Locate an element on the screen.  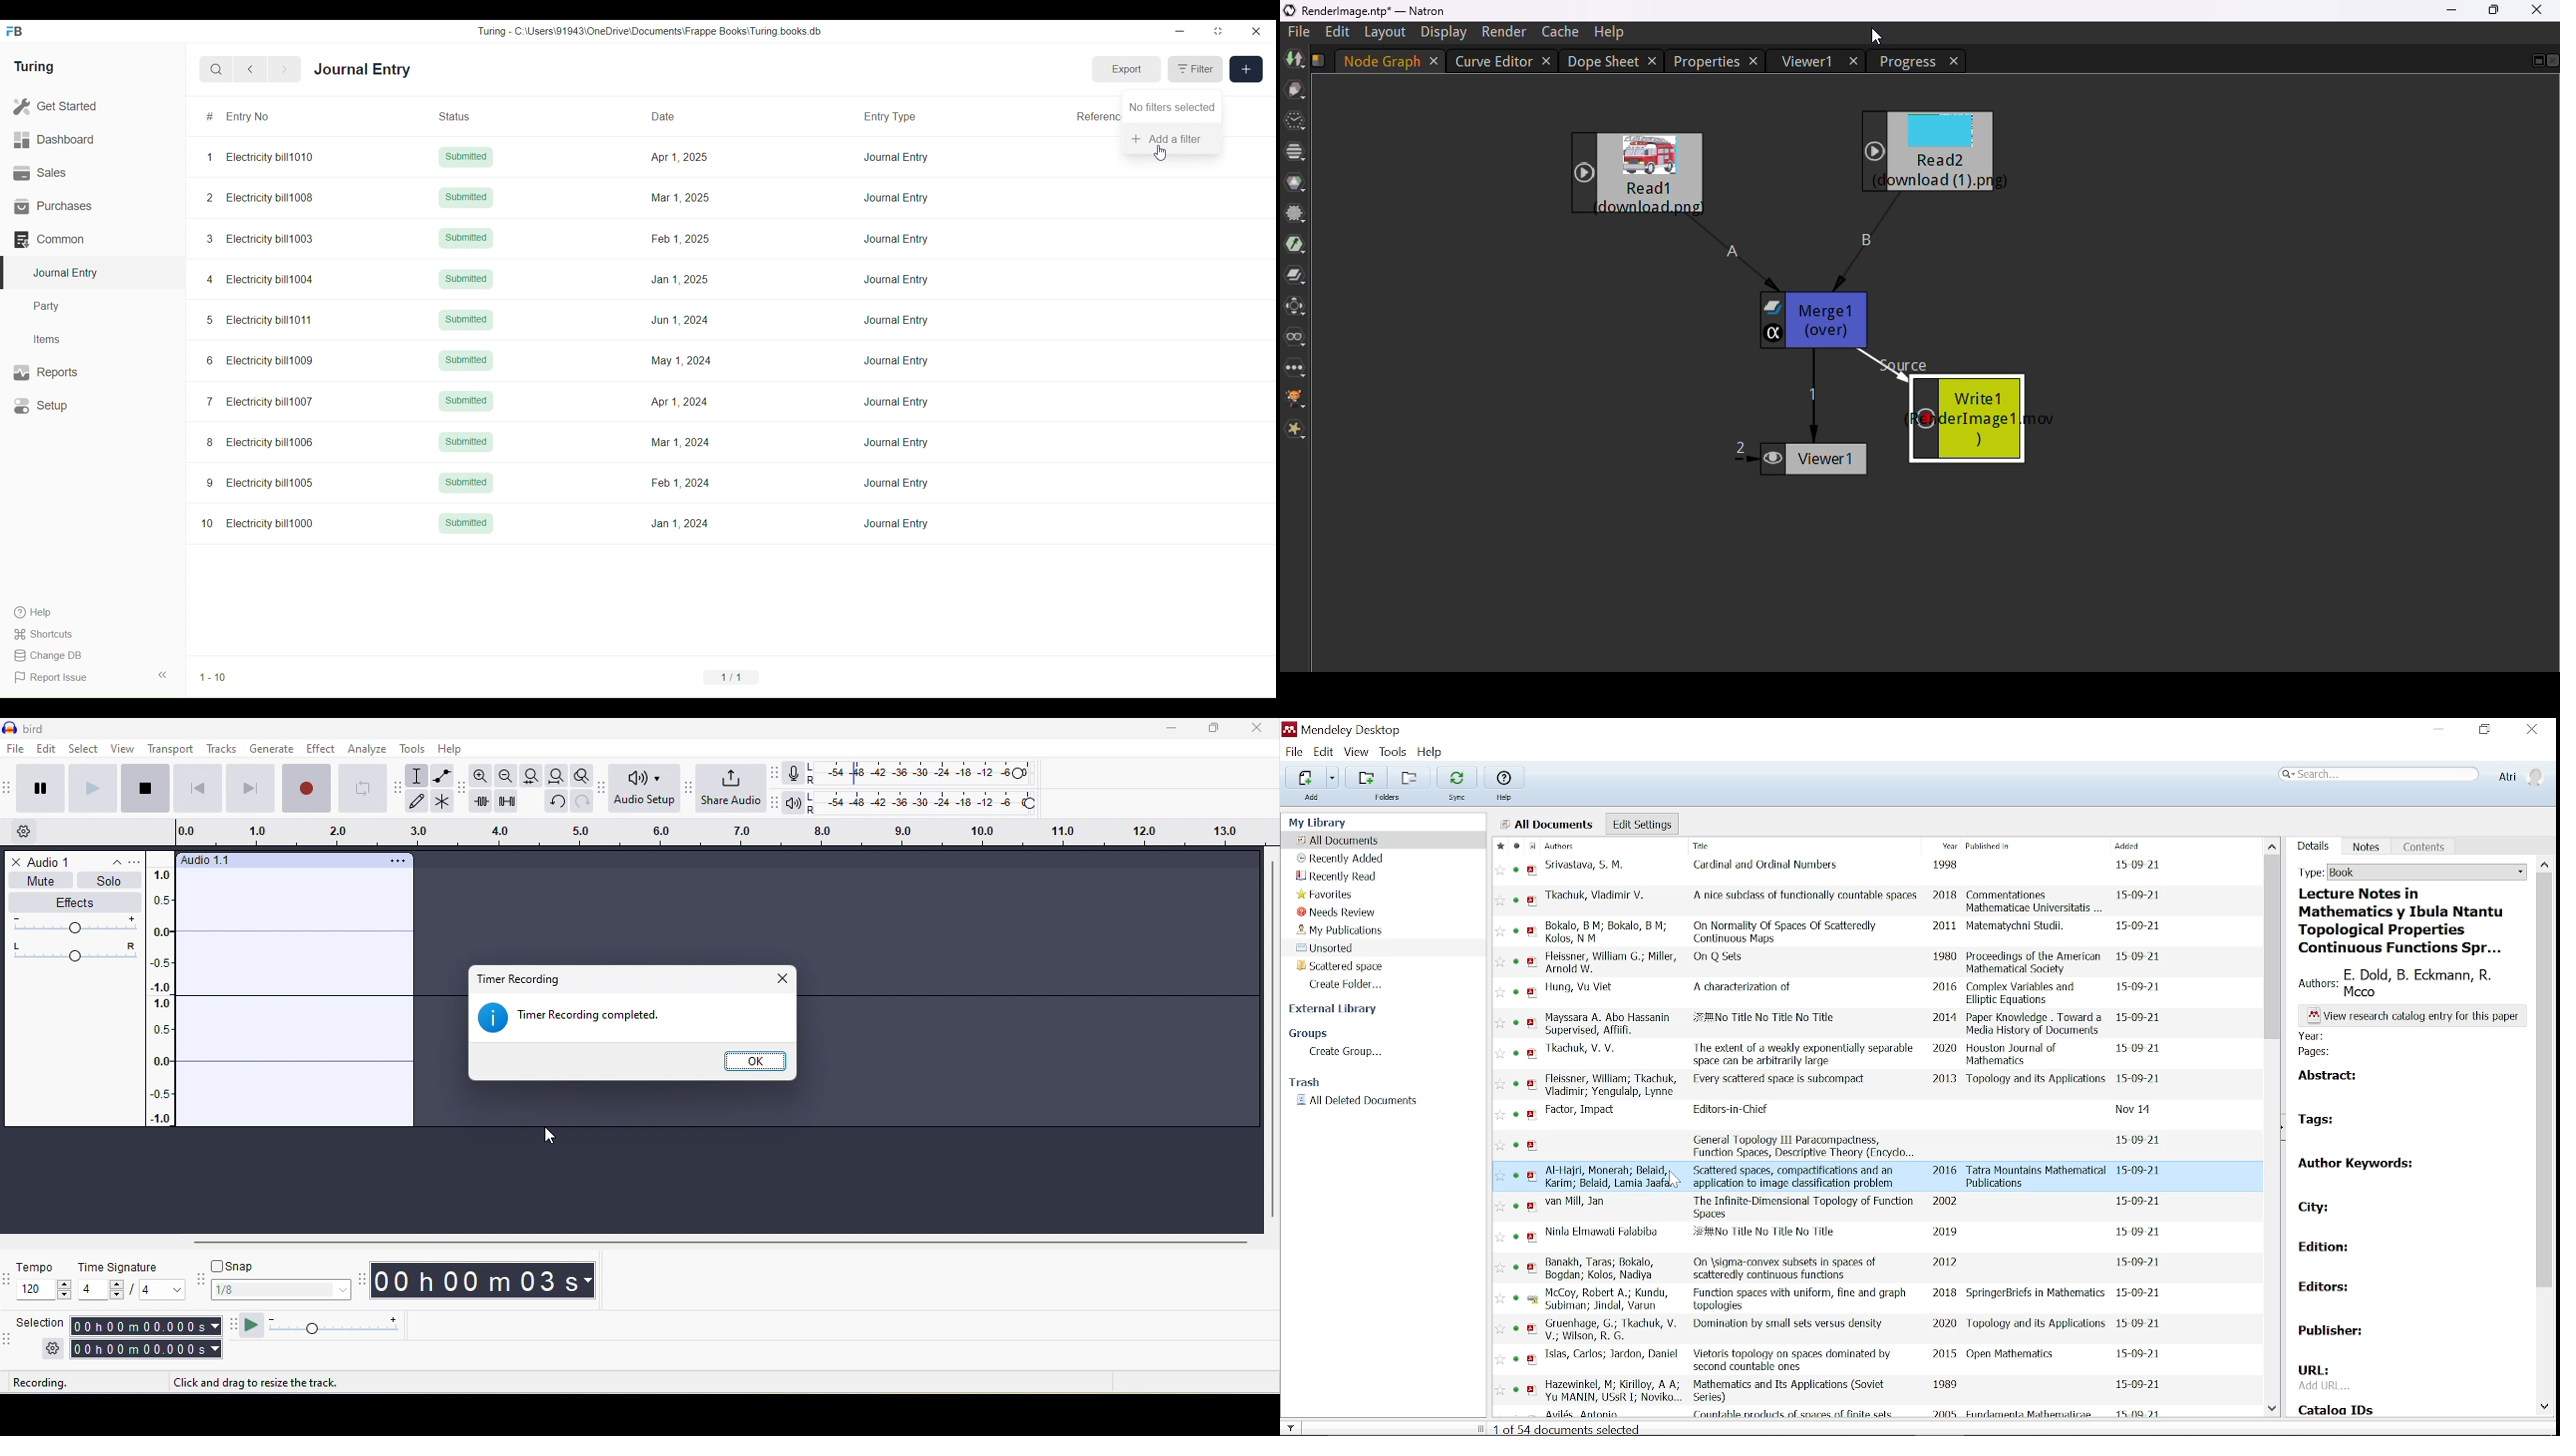
Journal Entry is located at coordinates (896, 157).